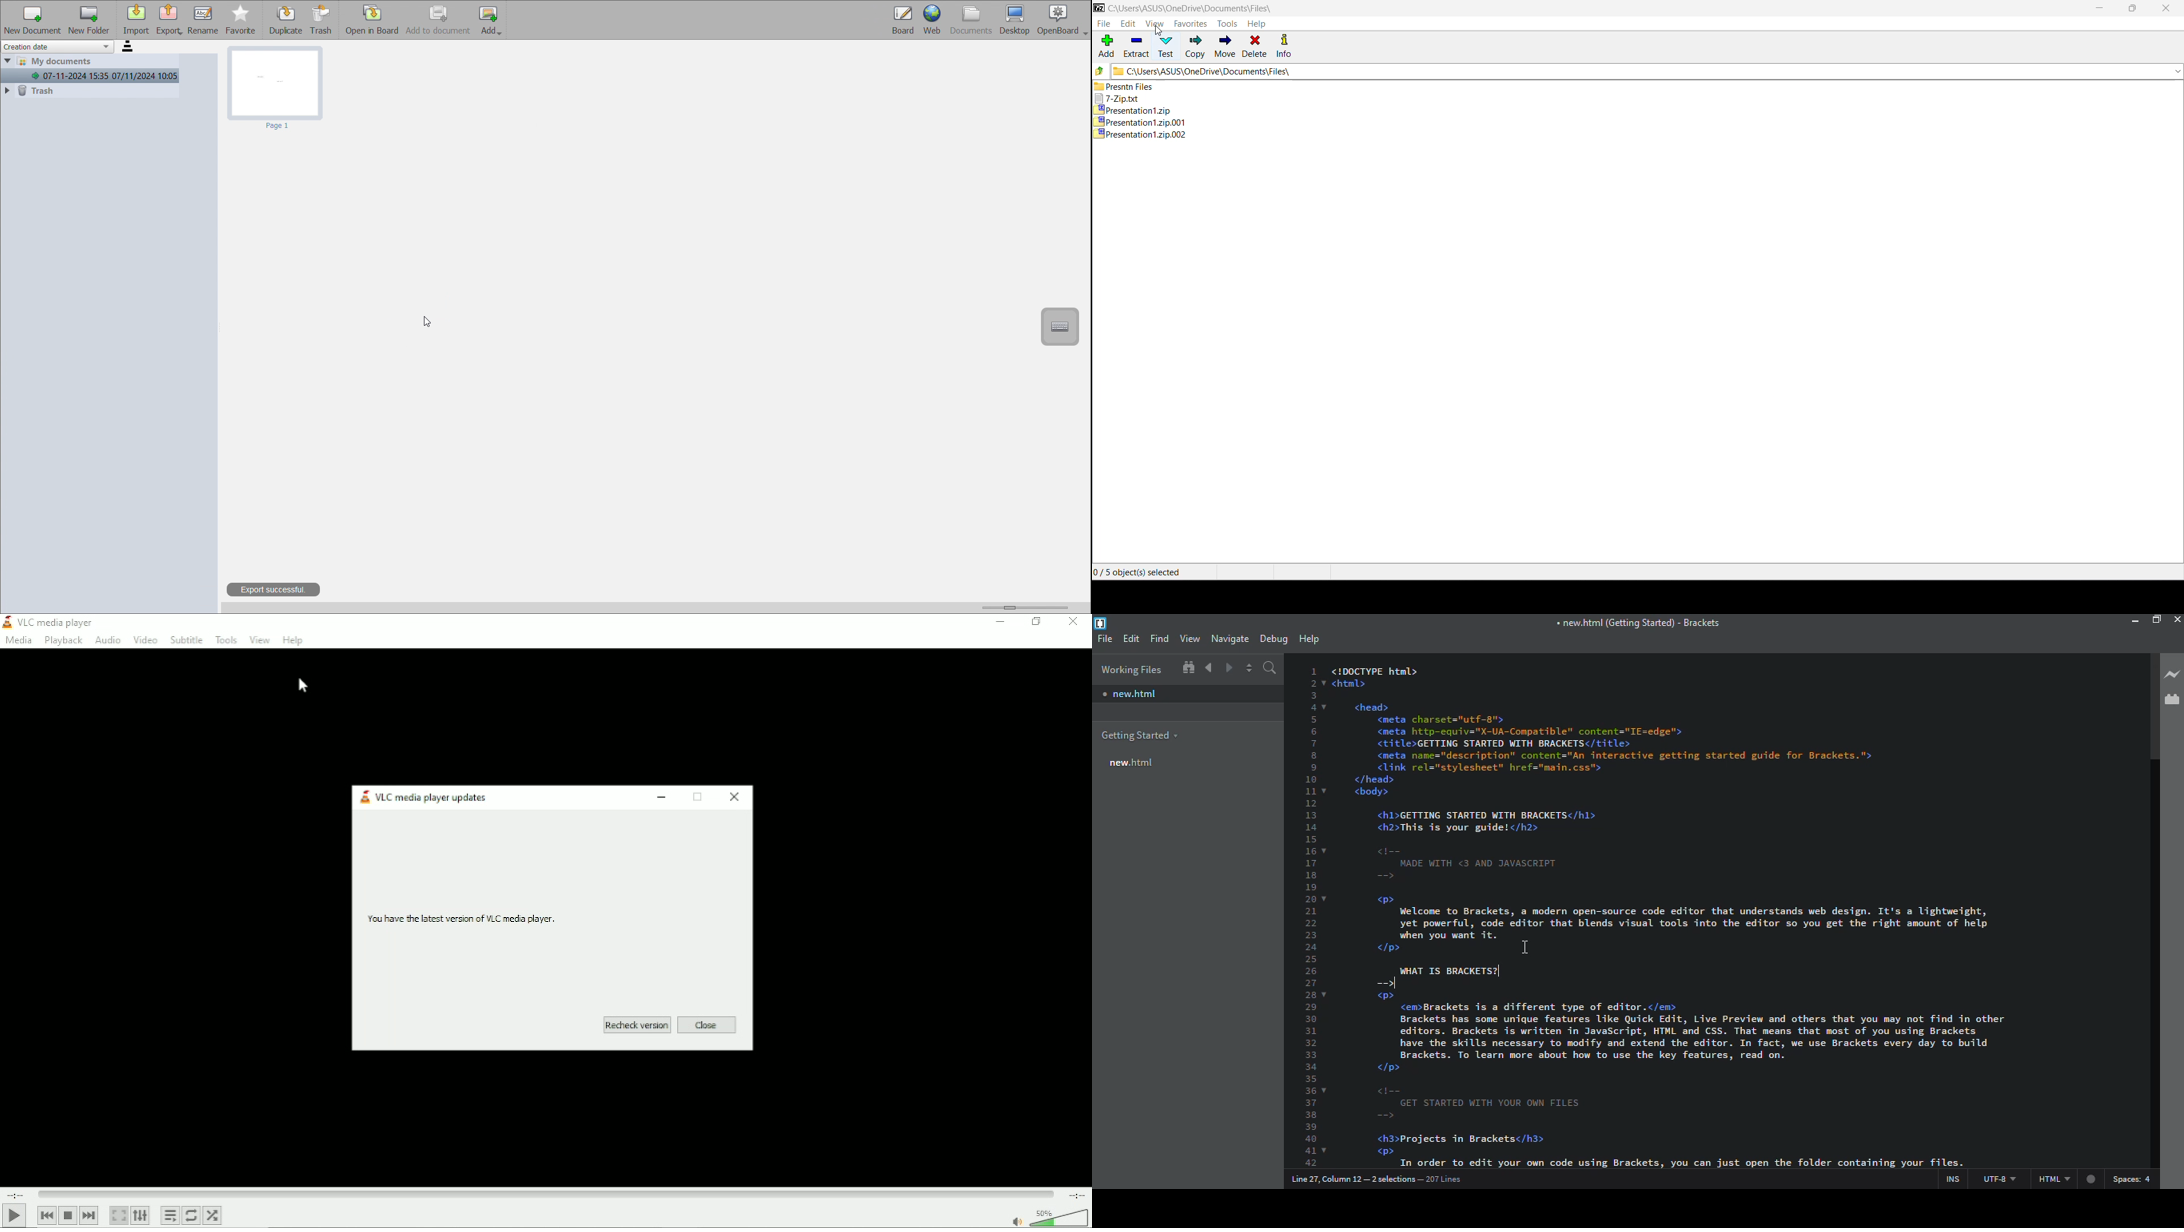  Describe the element at coordinates (276, 89) in the screenshot. I see `page 1 of the board` at that location.